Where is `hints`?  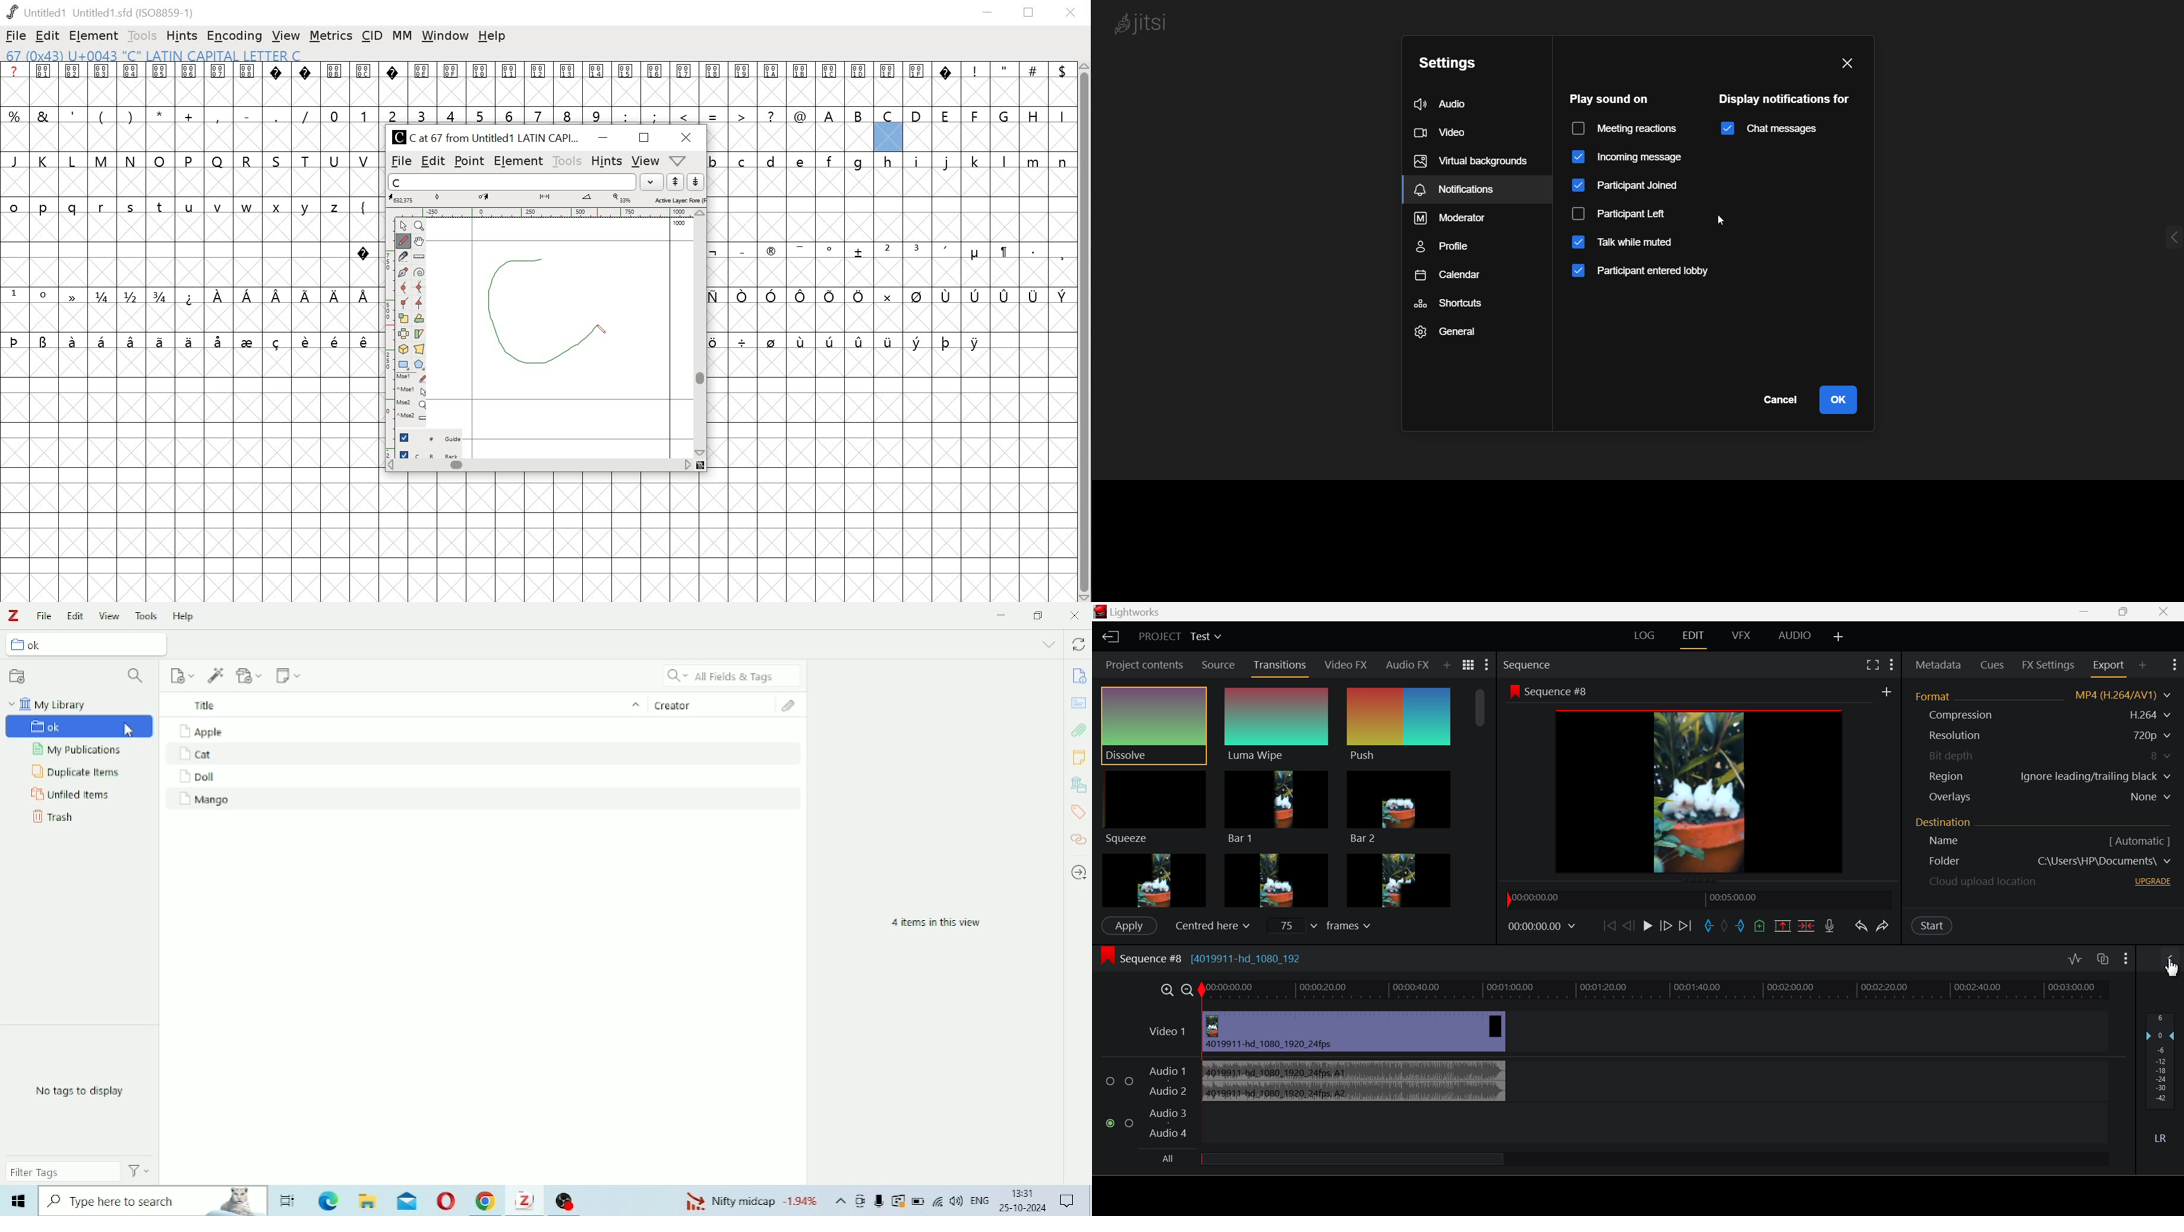 hints is located at coordinates (182, 36).